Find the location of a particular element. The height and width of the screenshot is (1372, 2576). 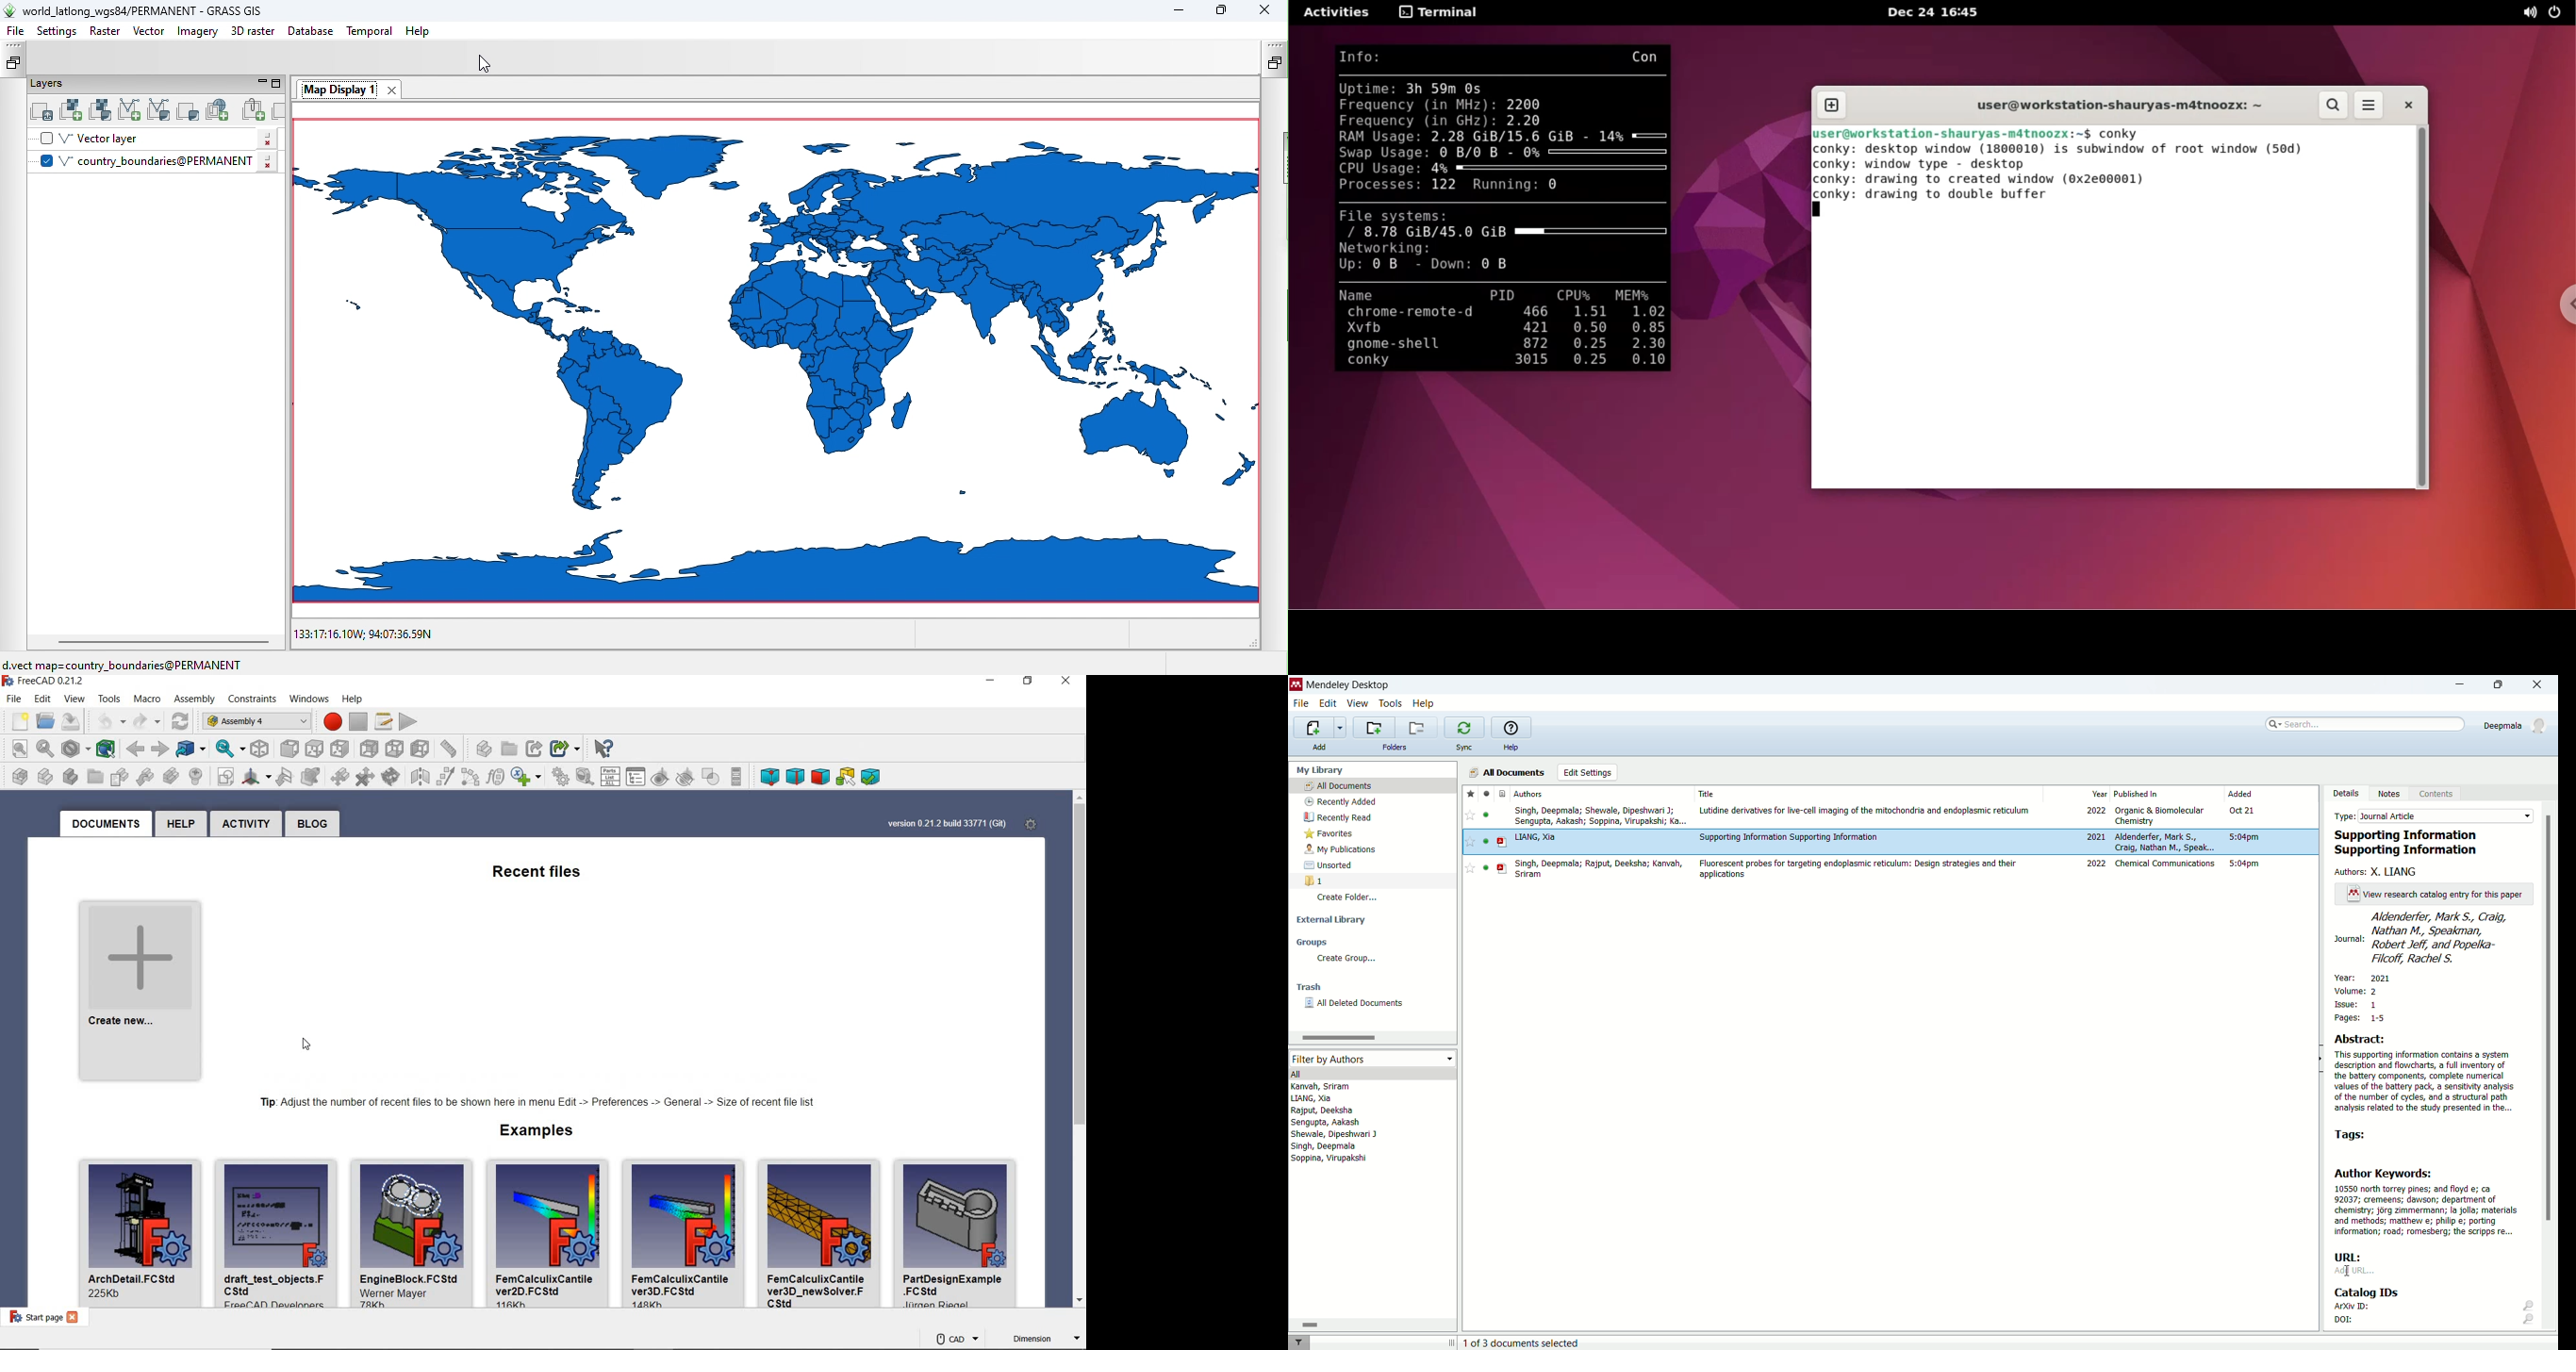

read/unread is located at coordinates (1488, 793).